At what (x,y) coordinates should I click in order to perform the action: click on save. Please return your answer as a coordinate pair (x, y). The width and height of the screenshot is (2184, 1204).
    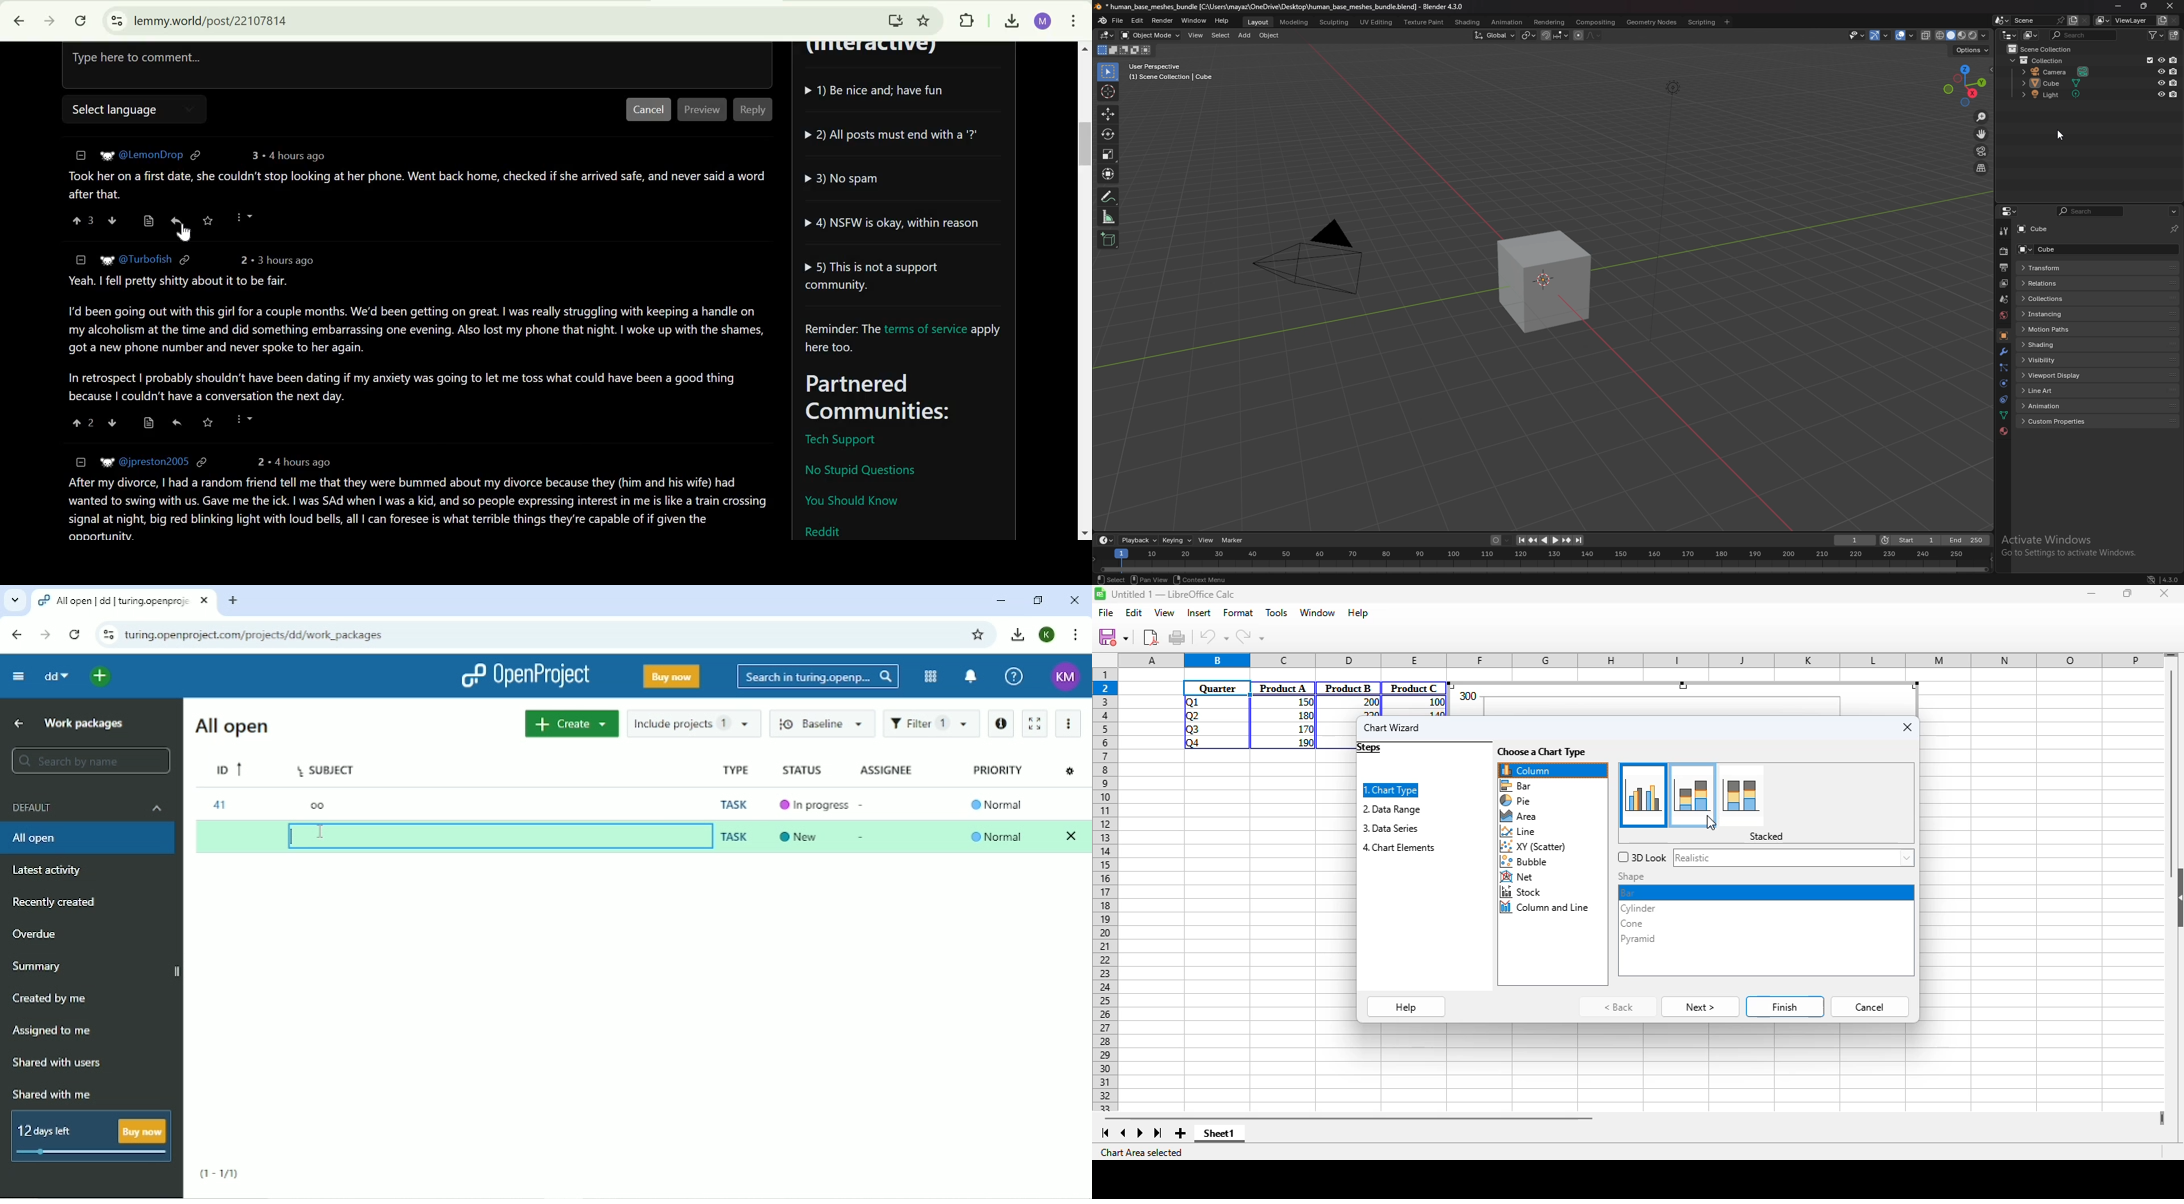
    Looking at the image, I should click on (208, 220).